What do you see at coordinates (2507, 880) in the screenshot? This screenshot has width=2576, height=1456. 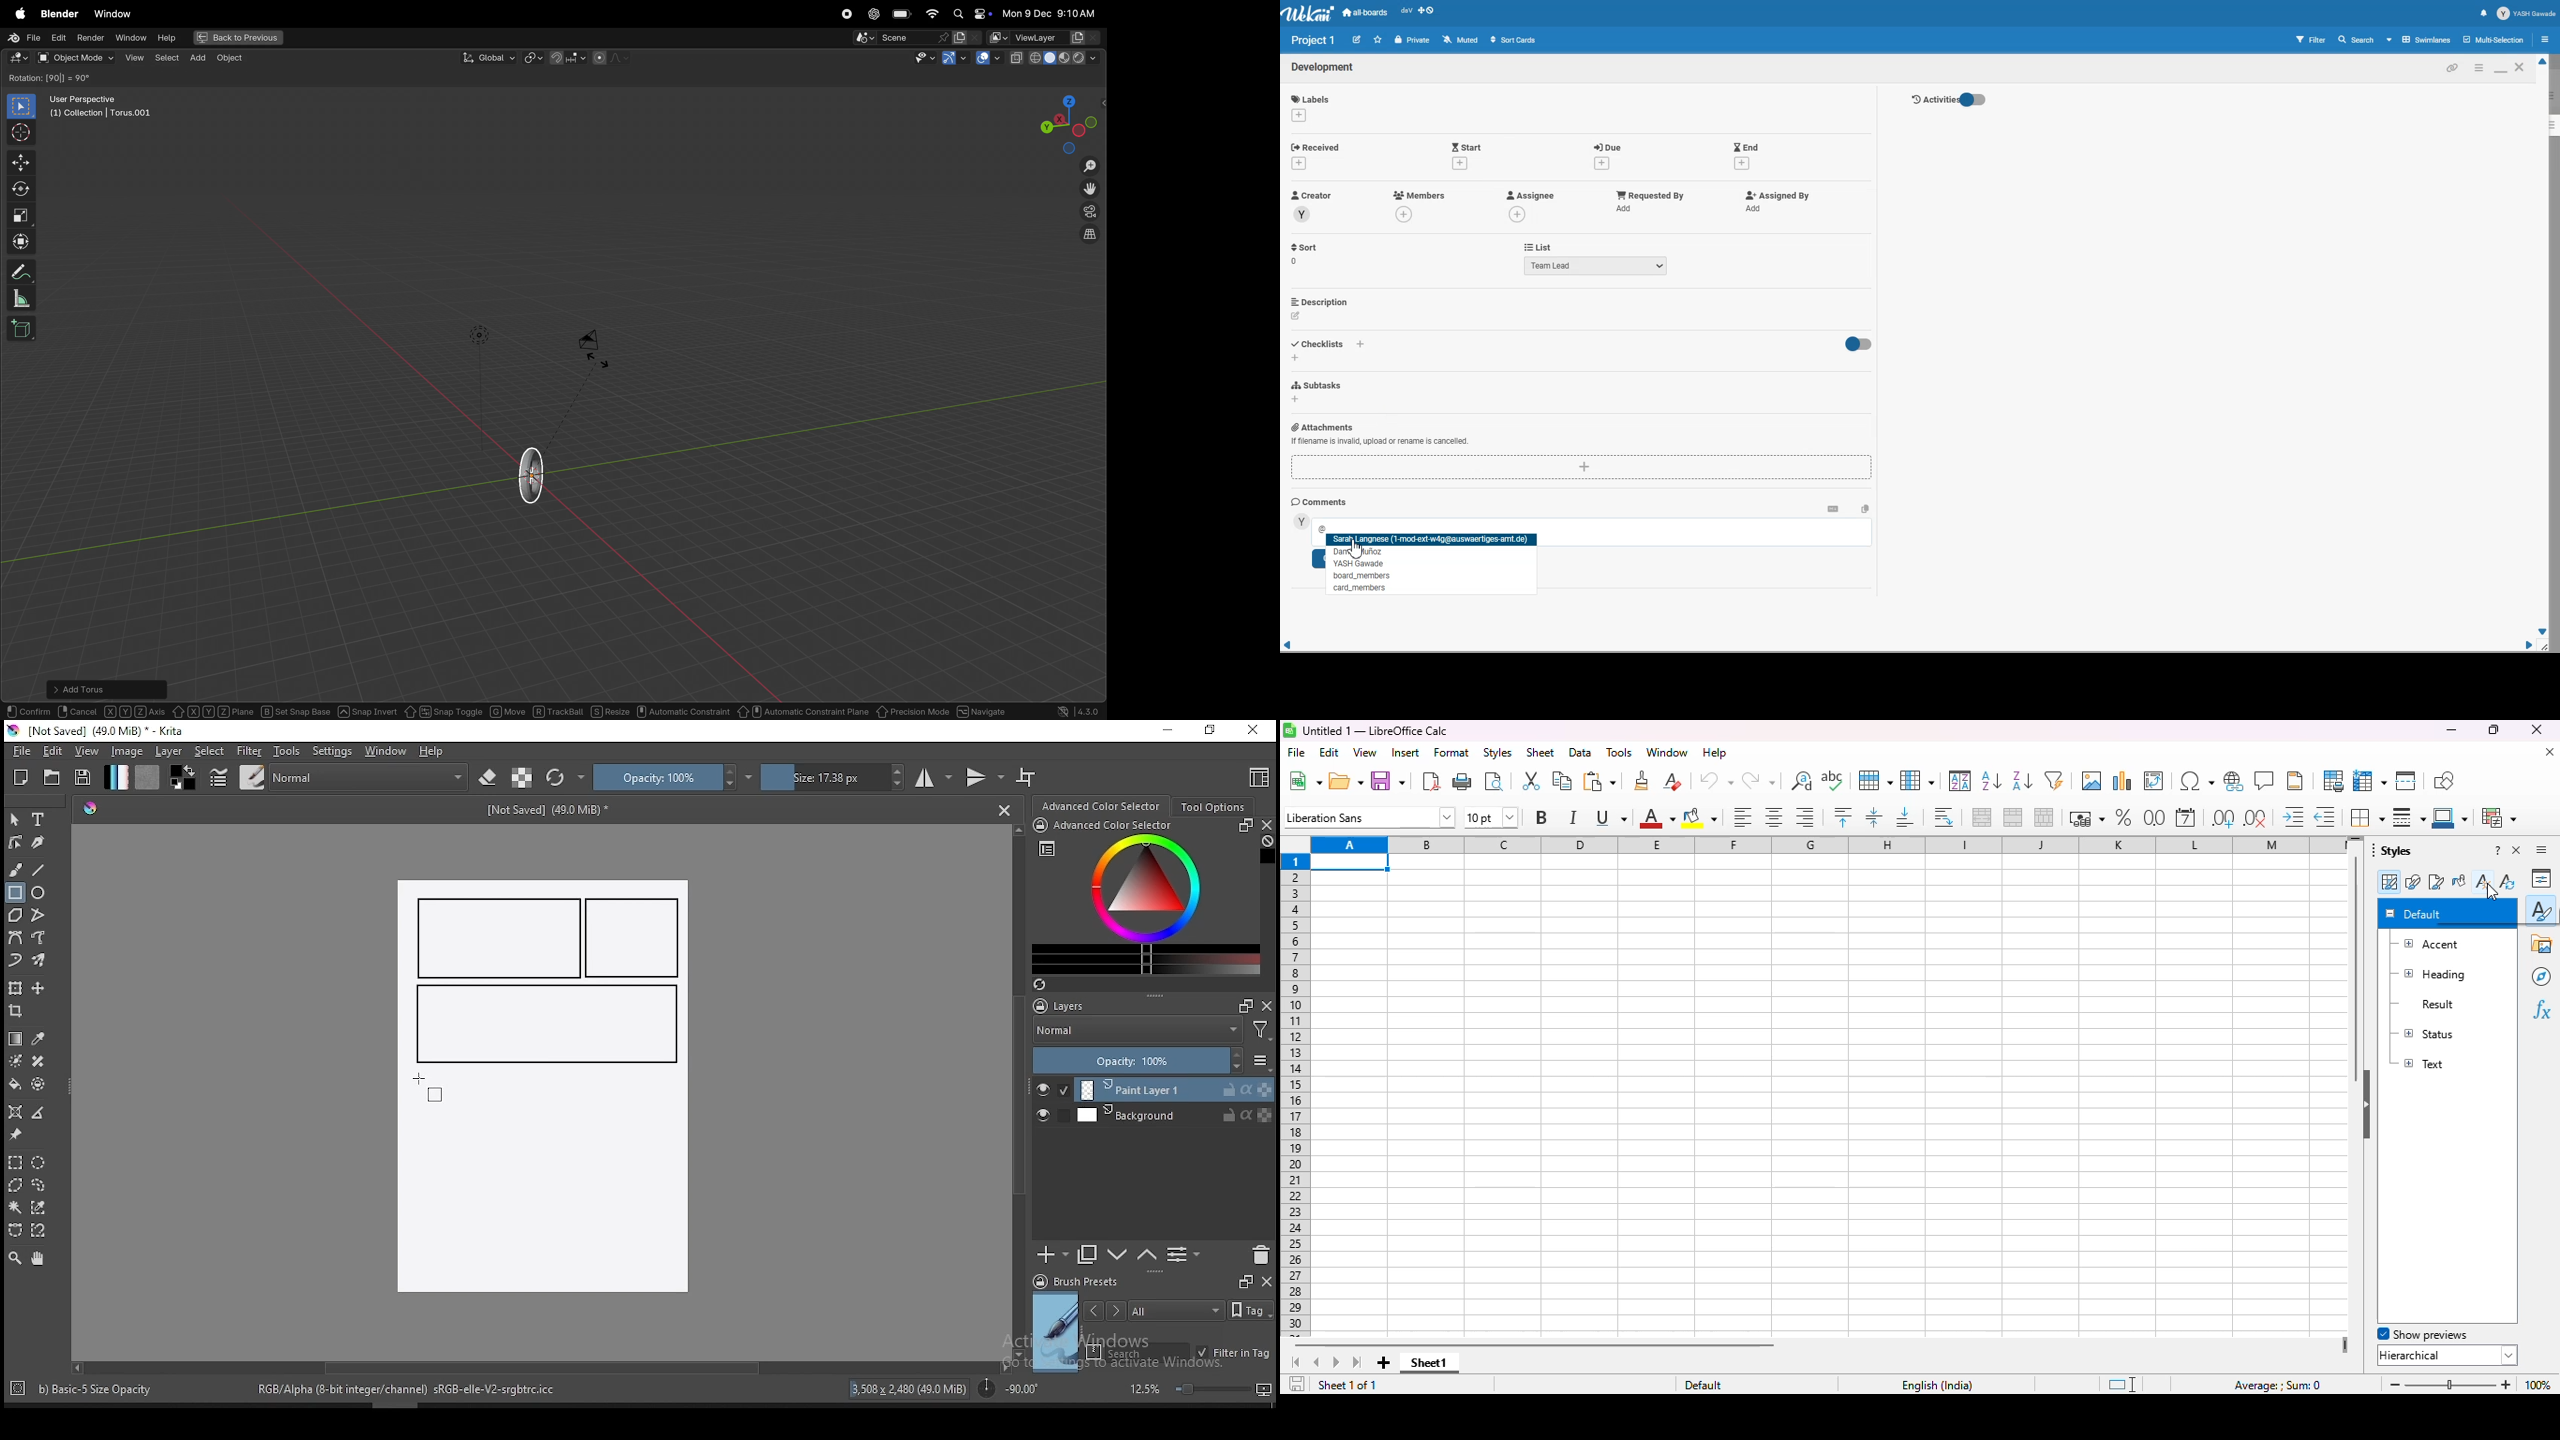 I see `update style` at bounding box center [2507, 880].